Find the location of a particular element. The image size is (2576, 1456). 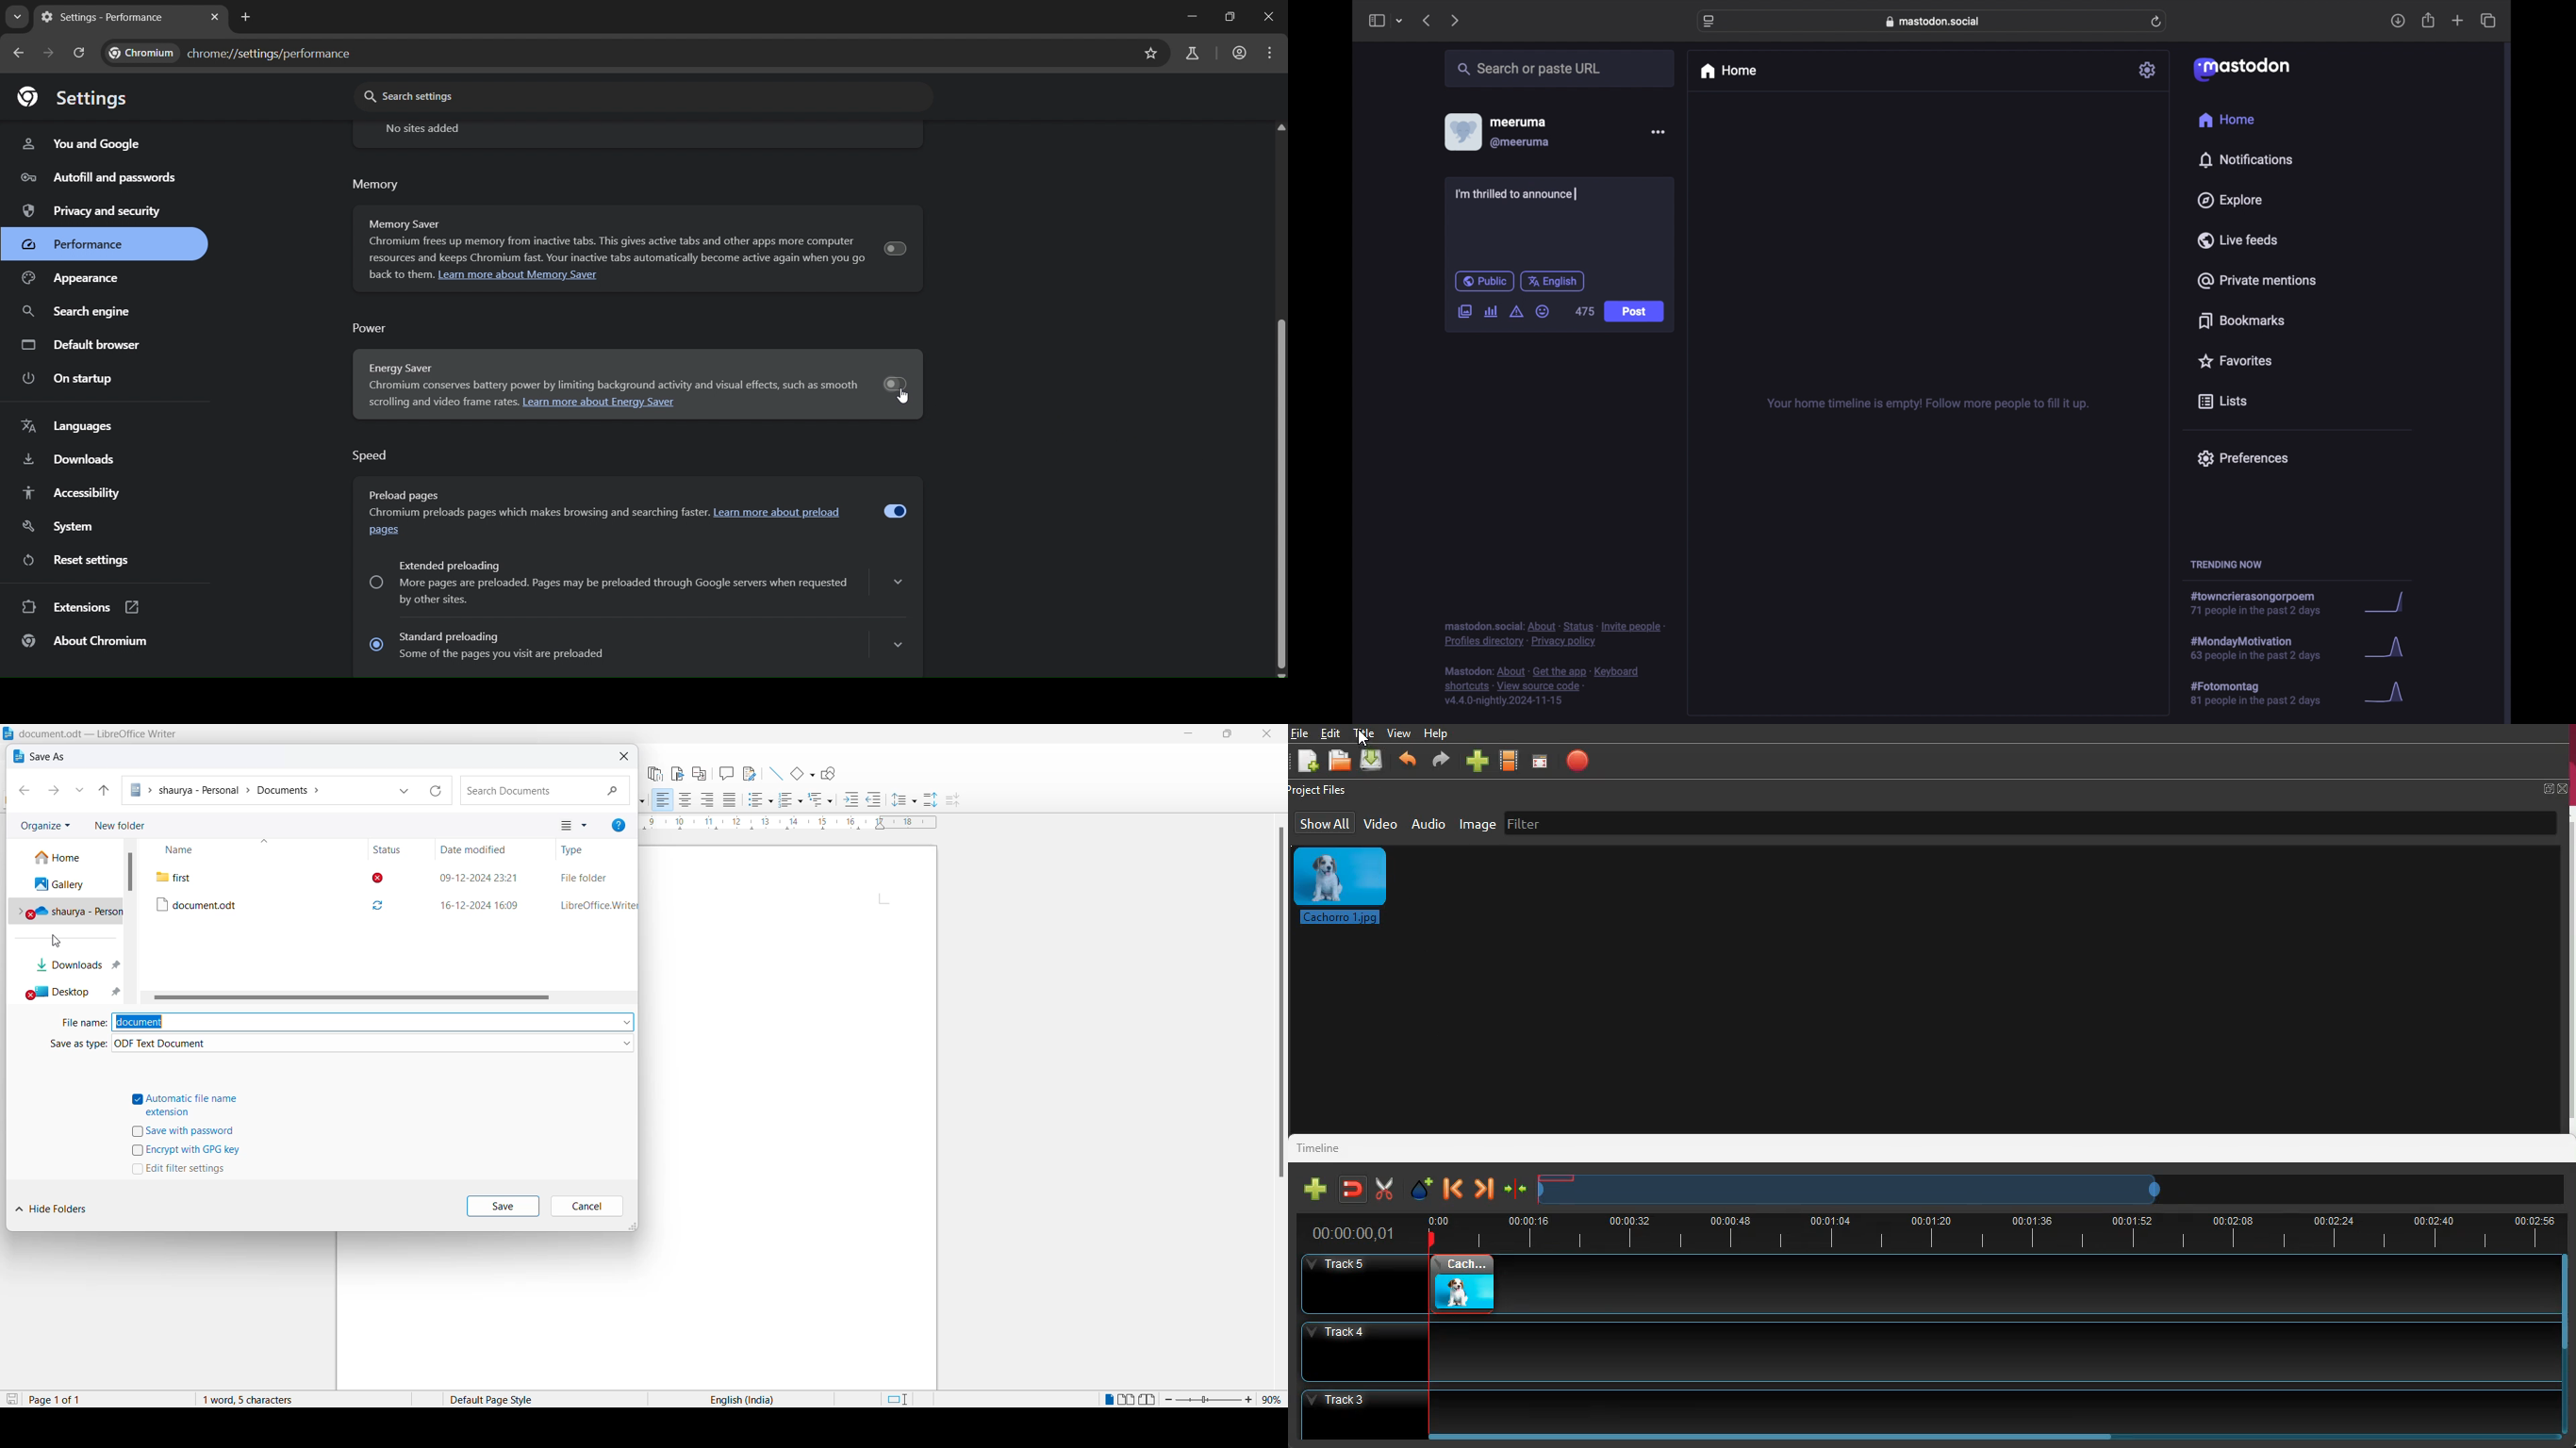

website settings is located at coordinates (1709, 22).